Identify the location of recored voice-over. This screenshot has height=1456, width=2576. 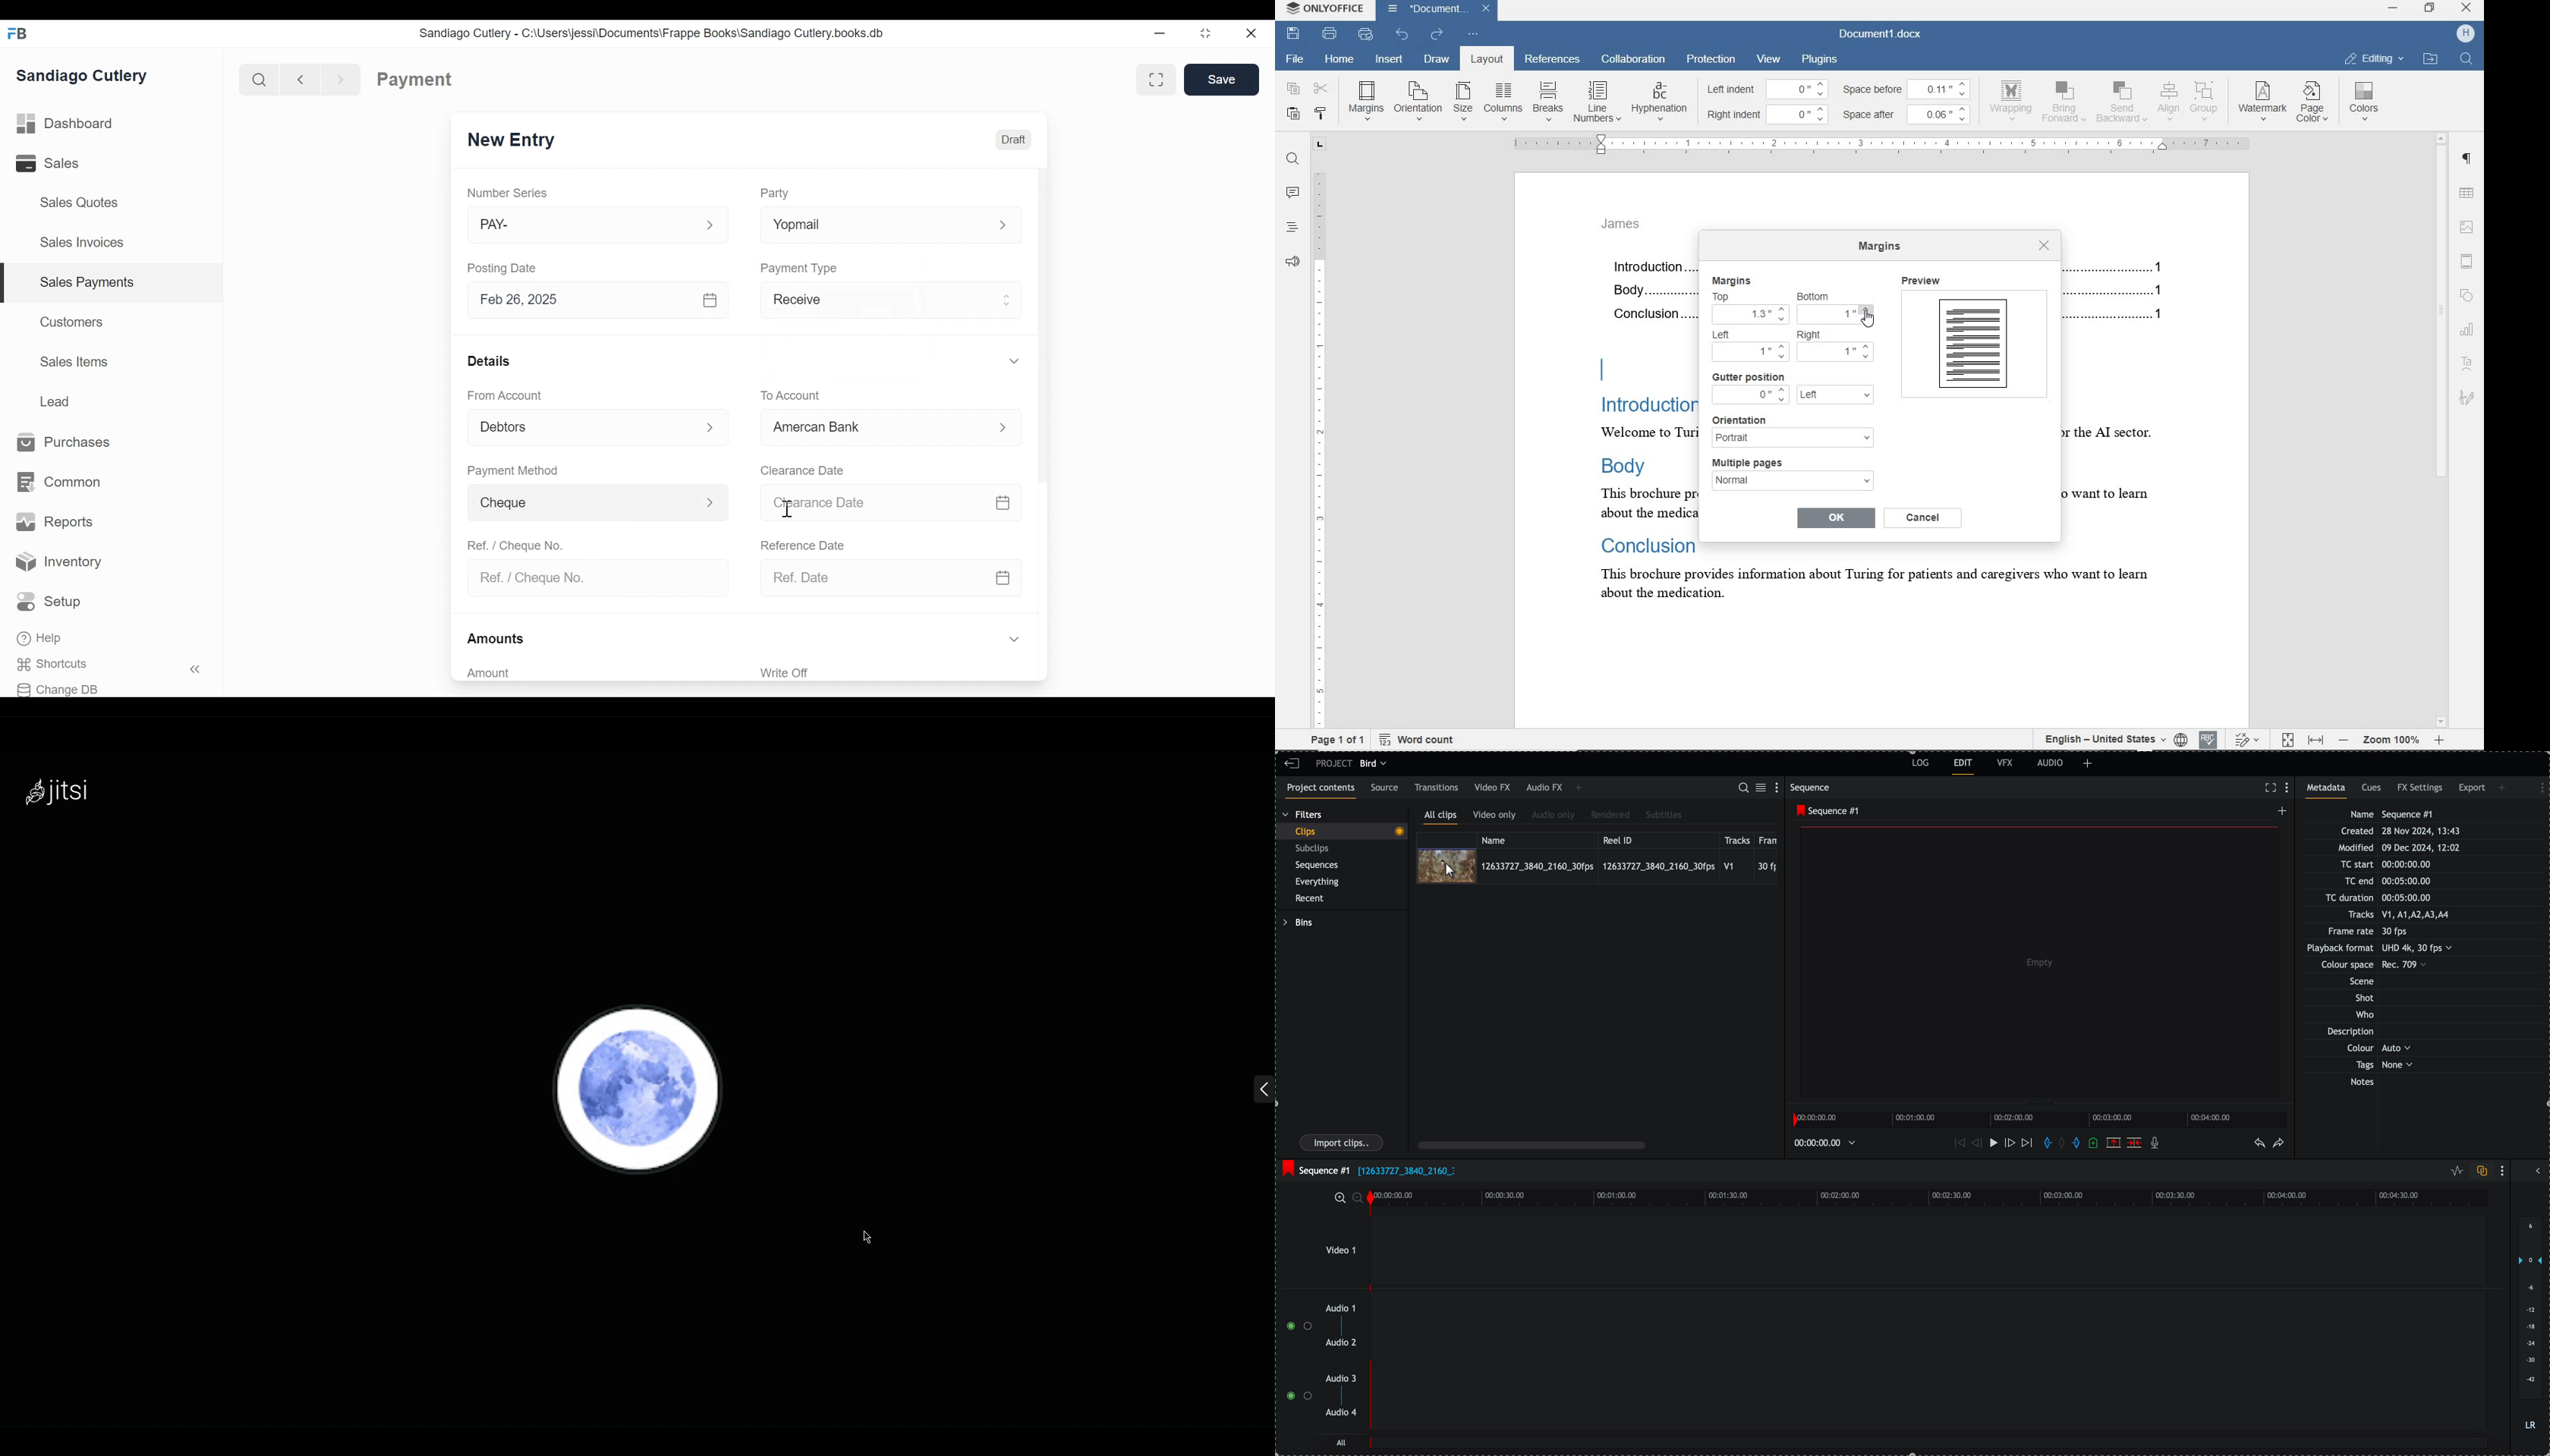
(2156, 1143).